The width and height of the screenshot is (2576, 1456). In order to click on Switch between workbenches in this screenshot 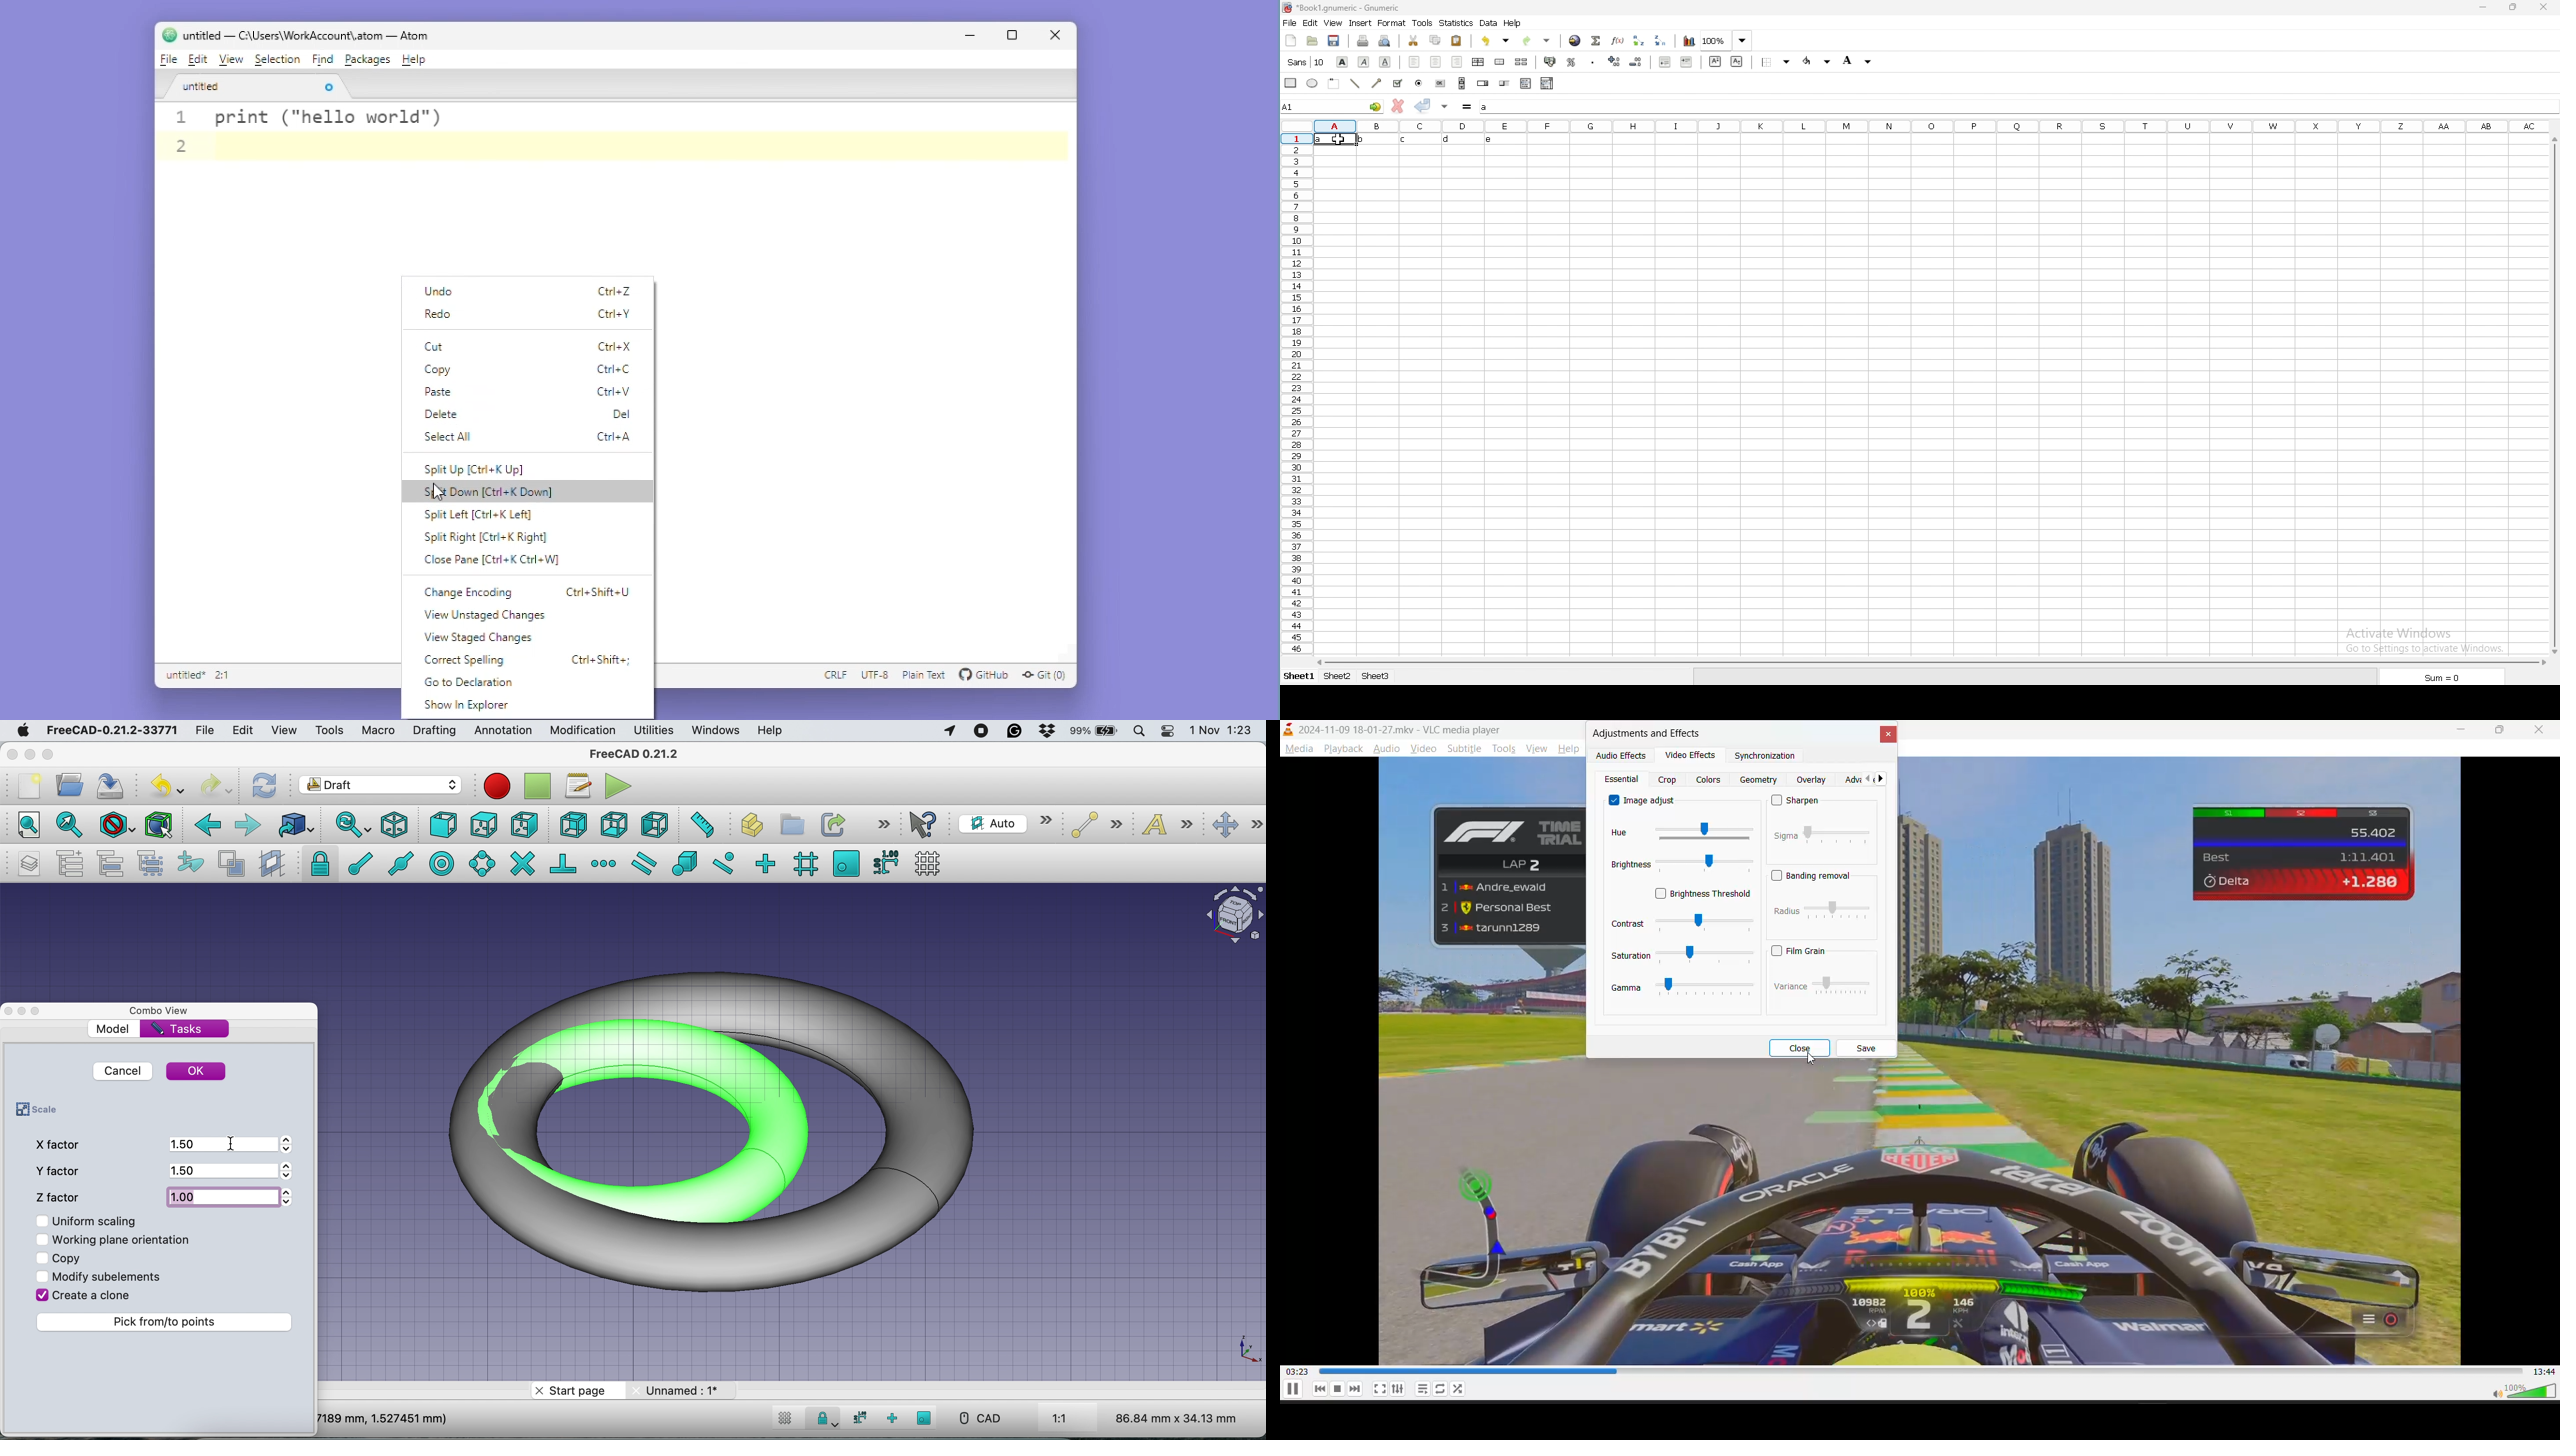, I will do `click(380, 786)`.